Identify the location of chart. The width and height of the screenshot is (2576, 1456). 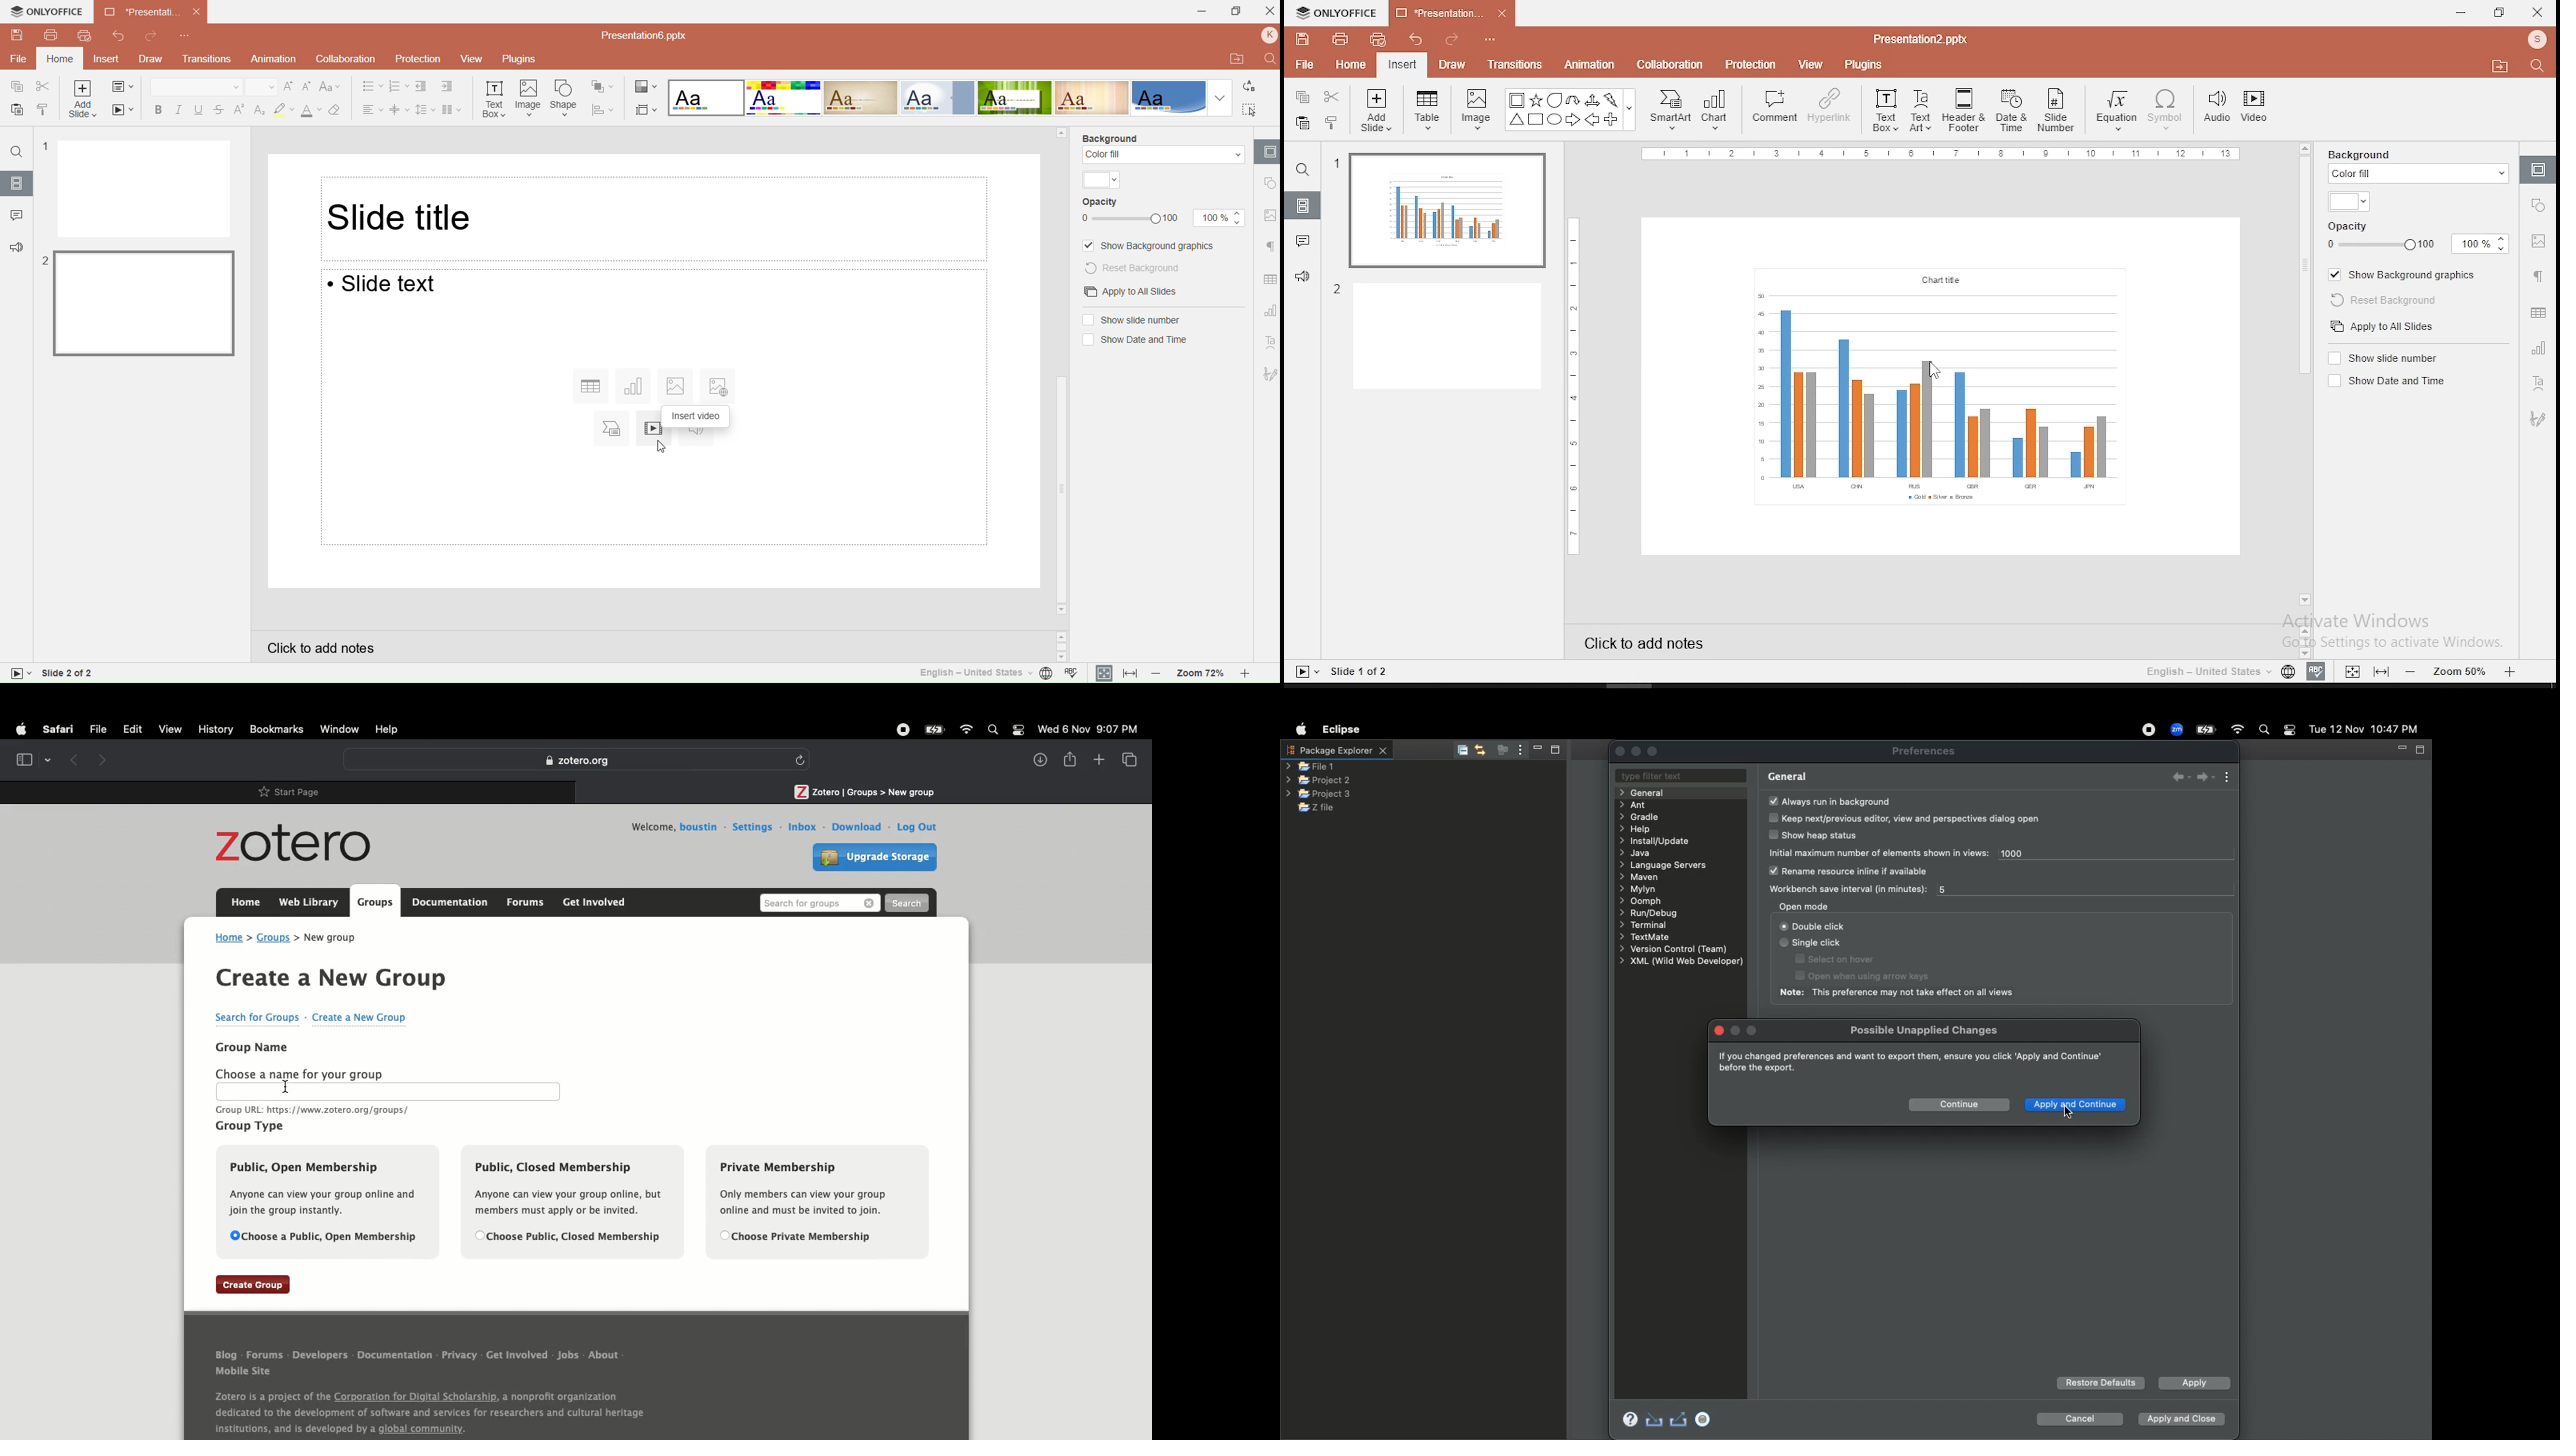
(1717, 111).